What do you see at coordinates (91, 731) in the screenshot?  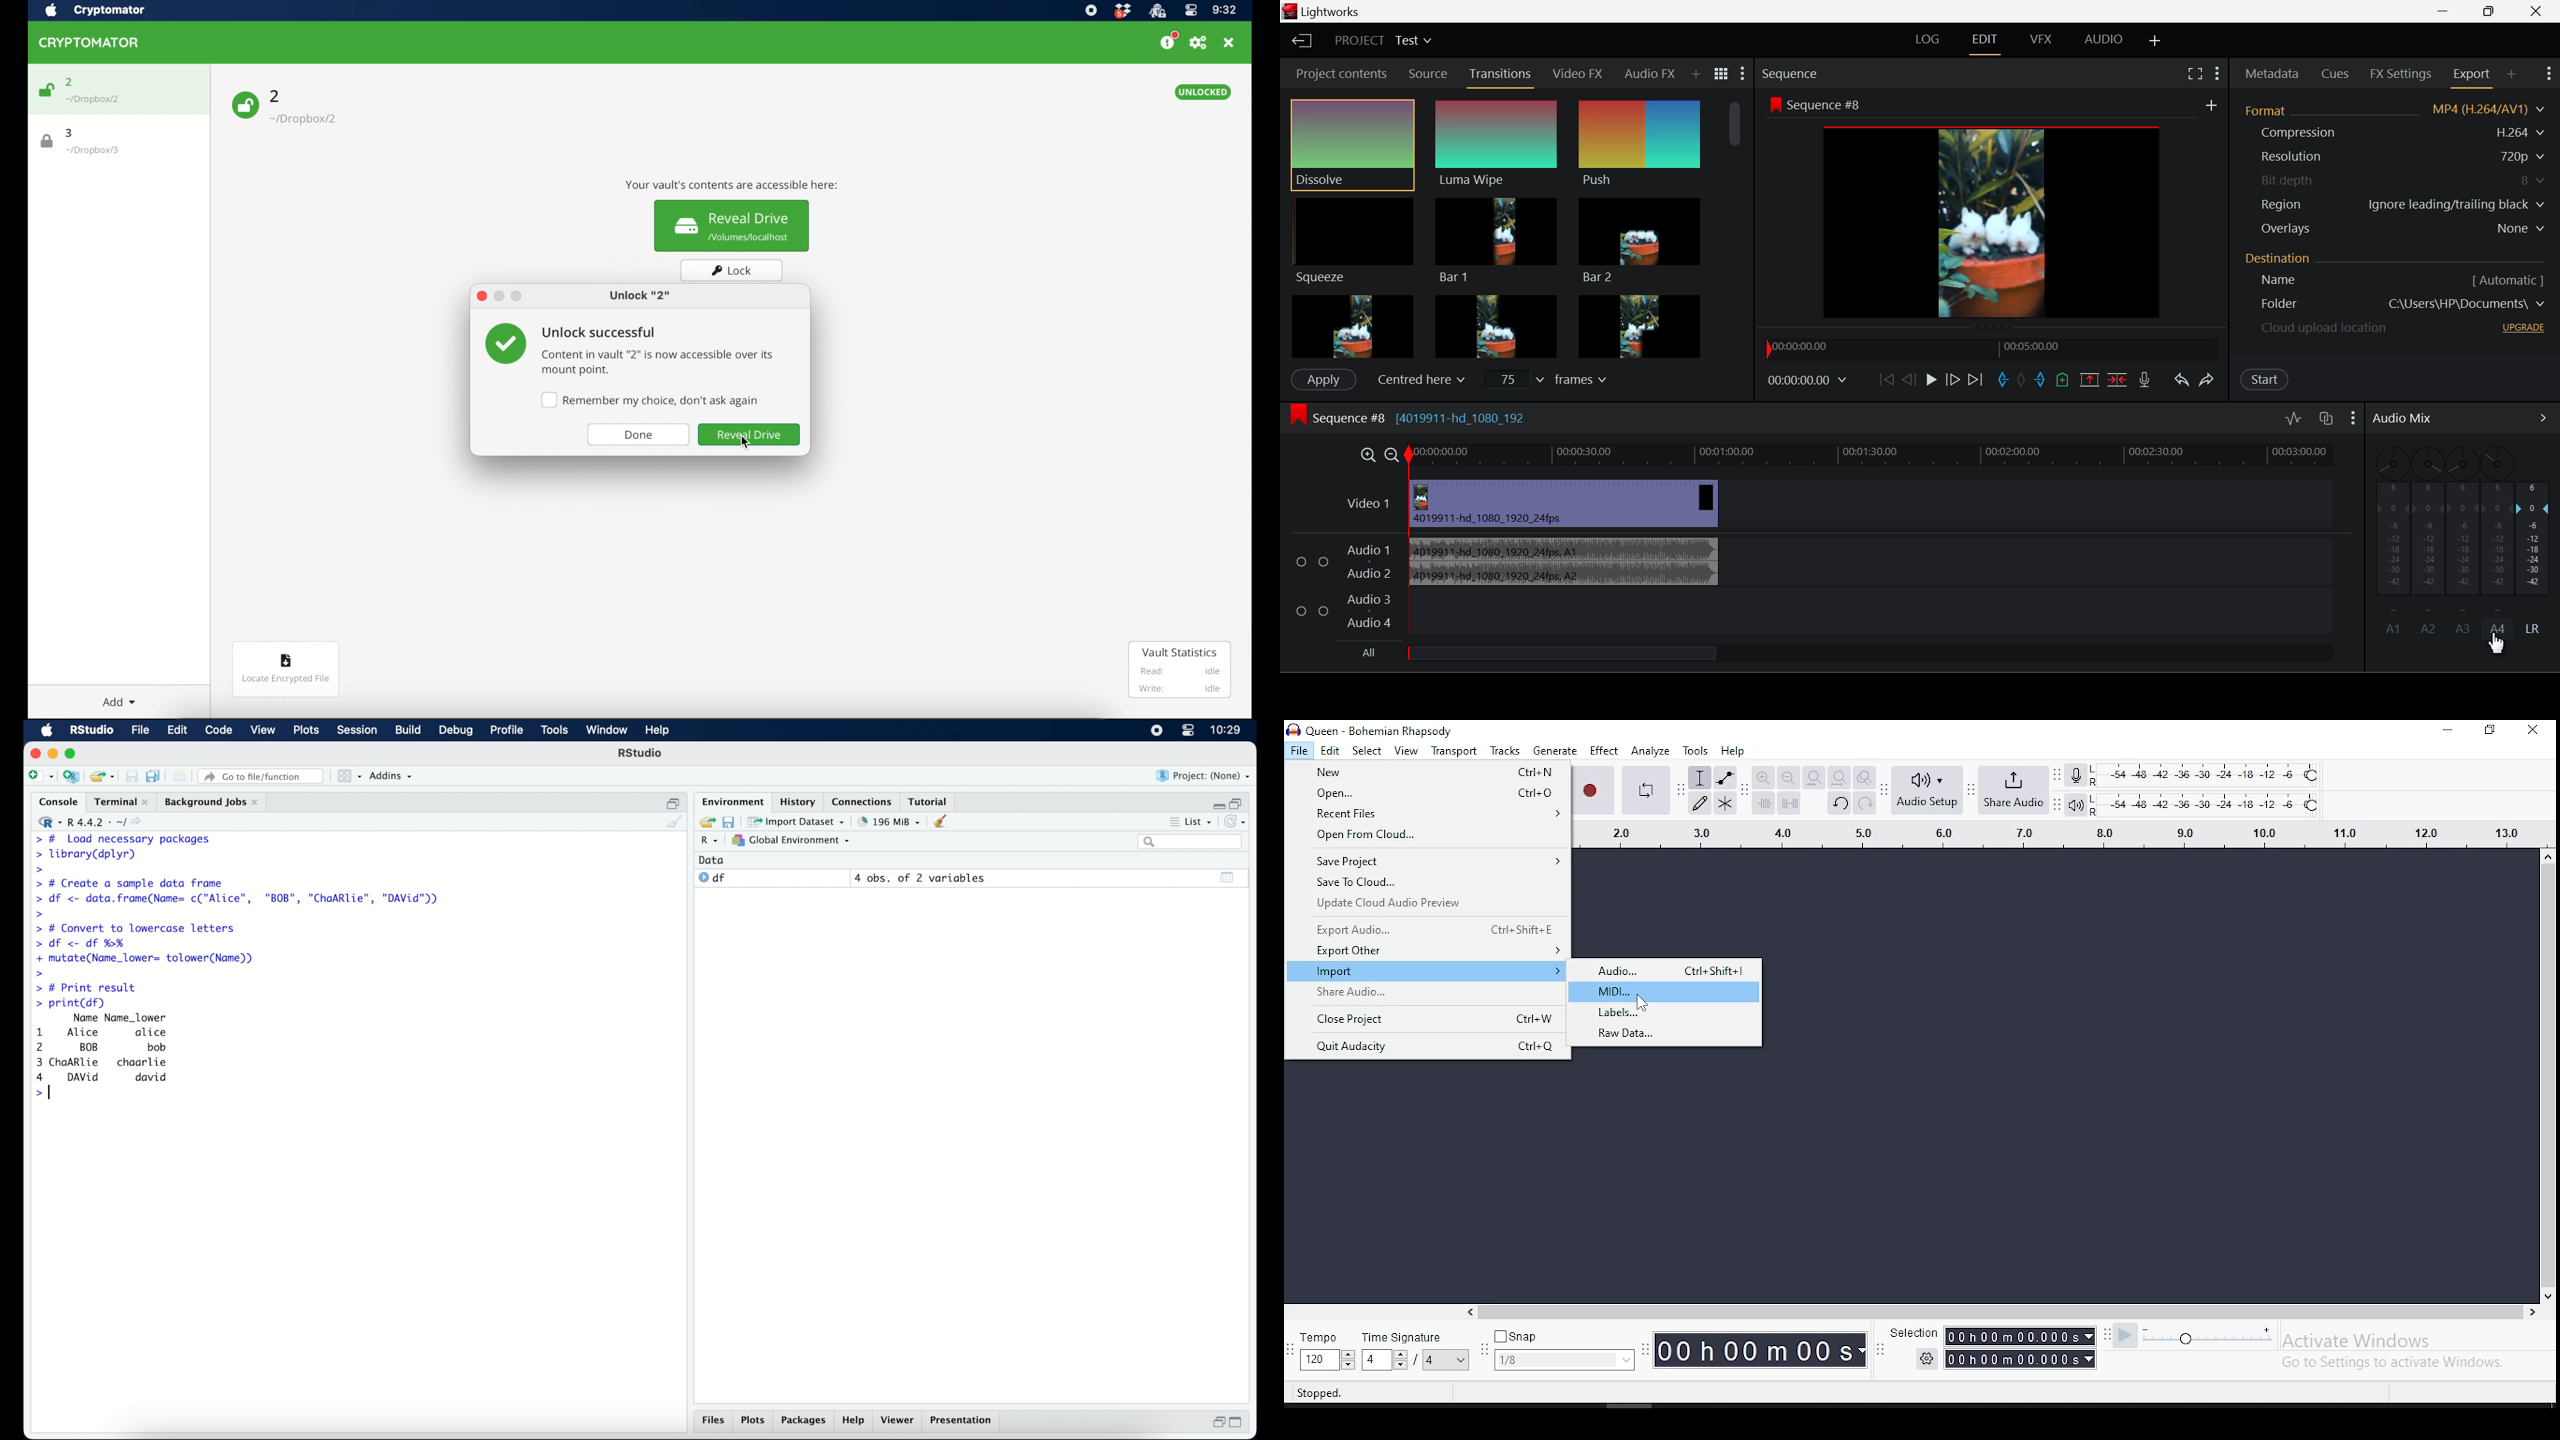 I see `R Studio` at bounding box center [91, 731].